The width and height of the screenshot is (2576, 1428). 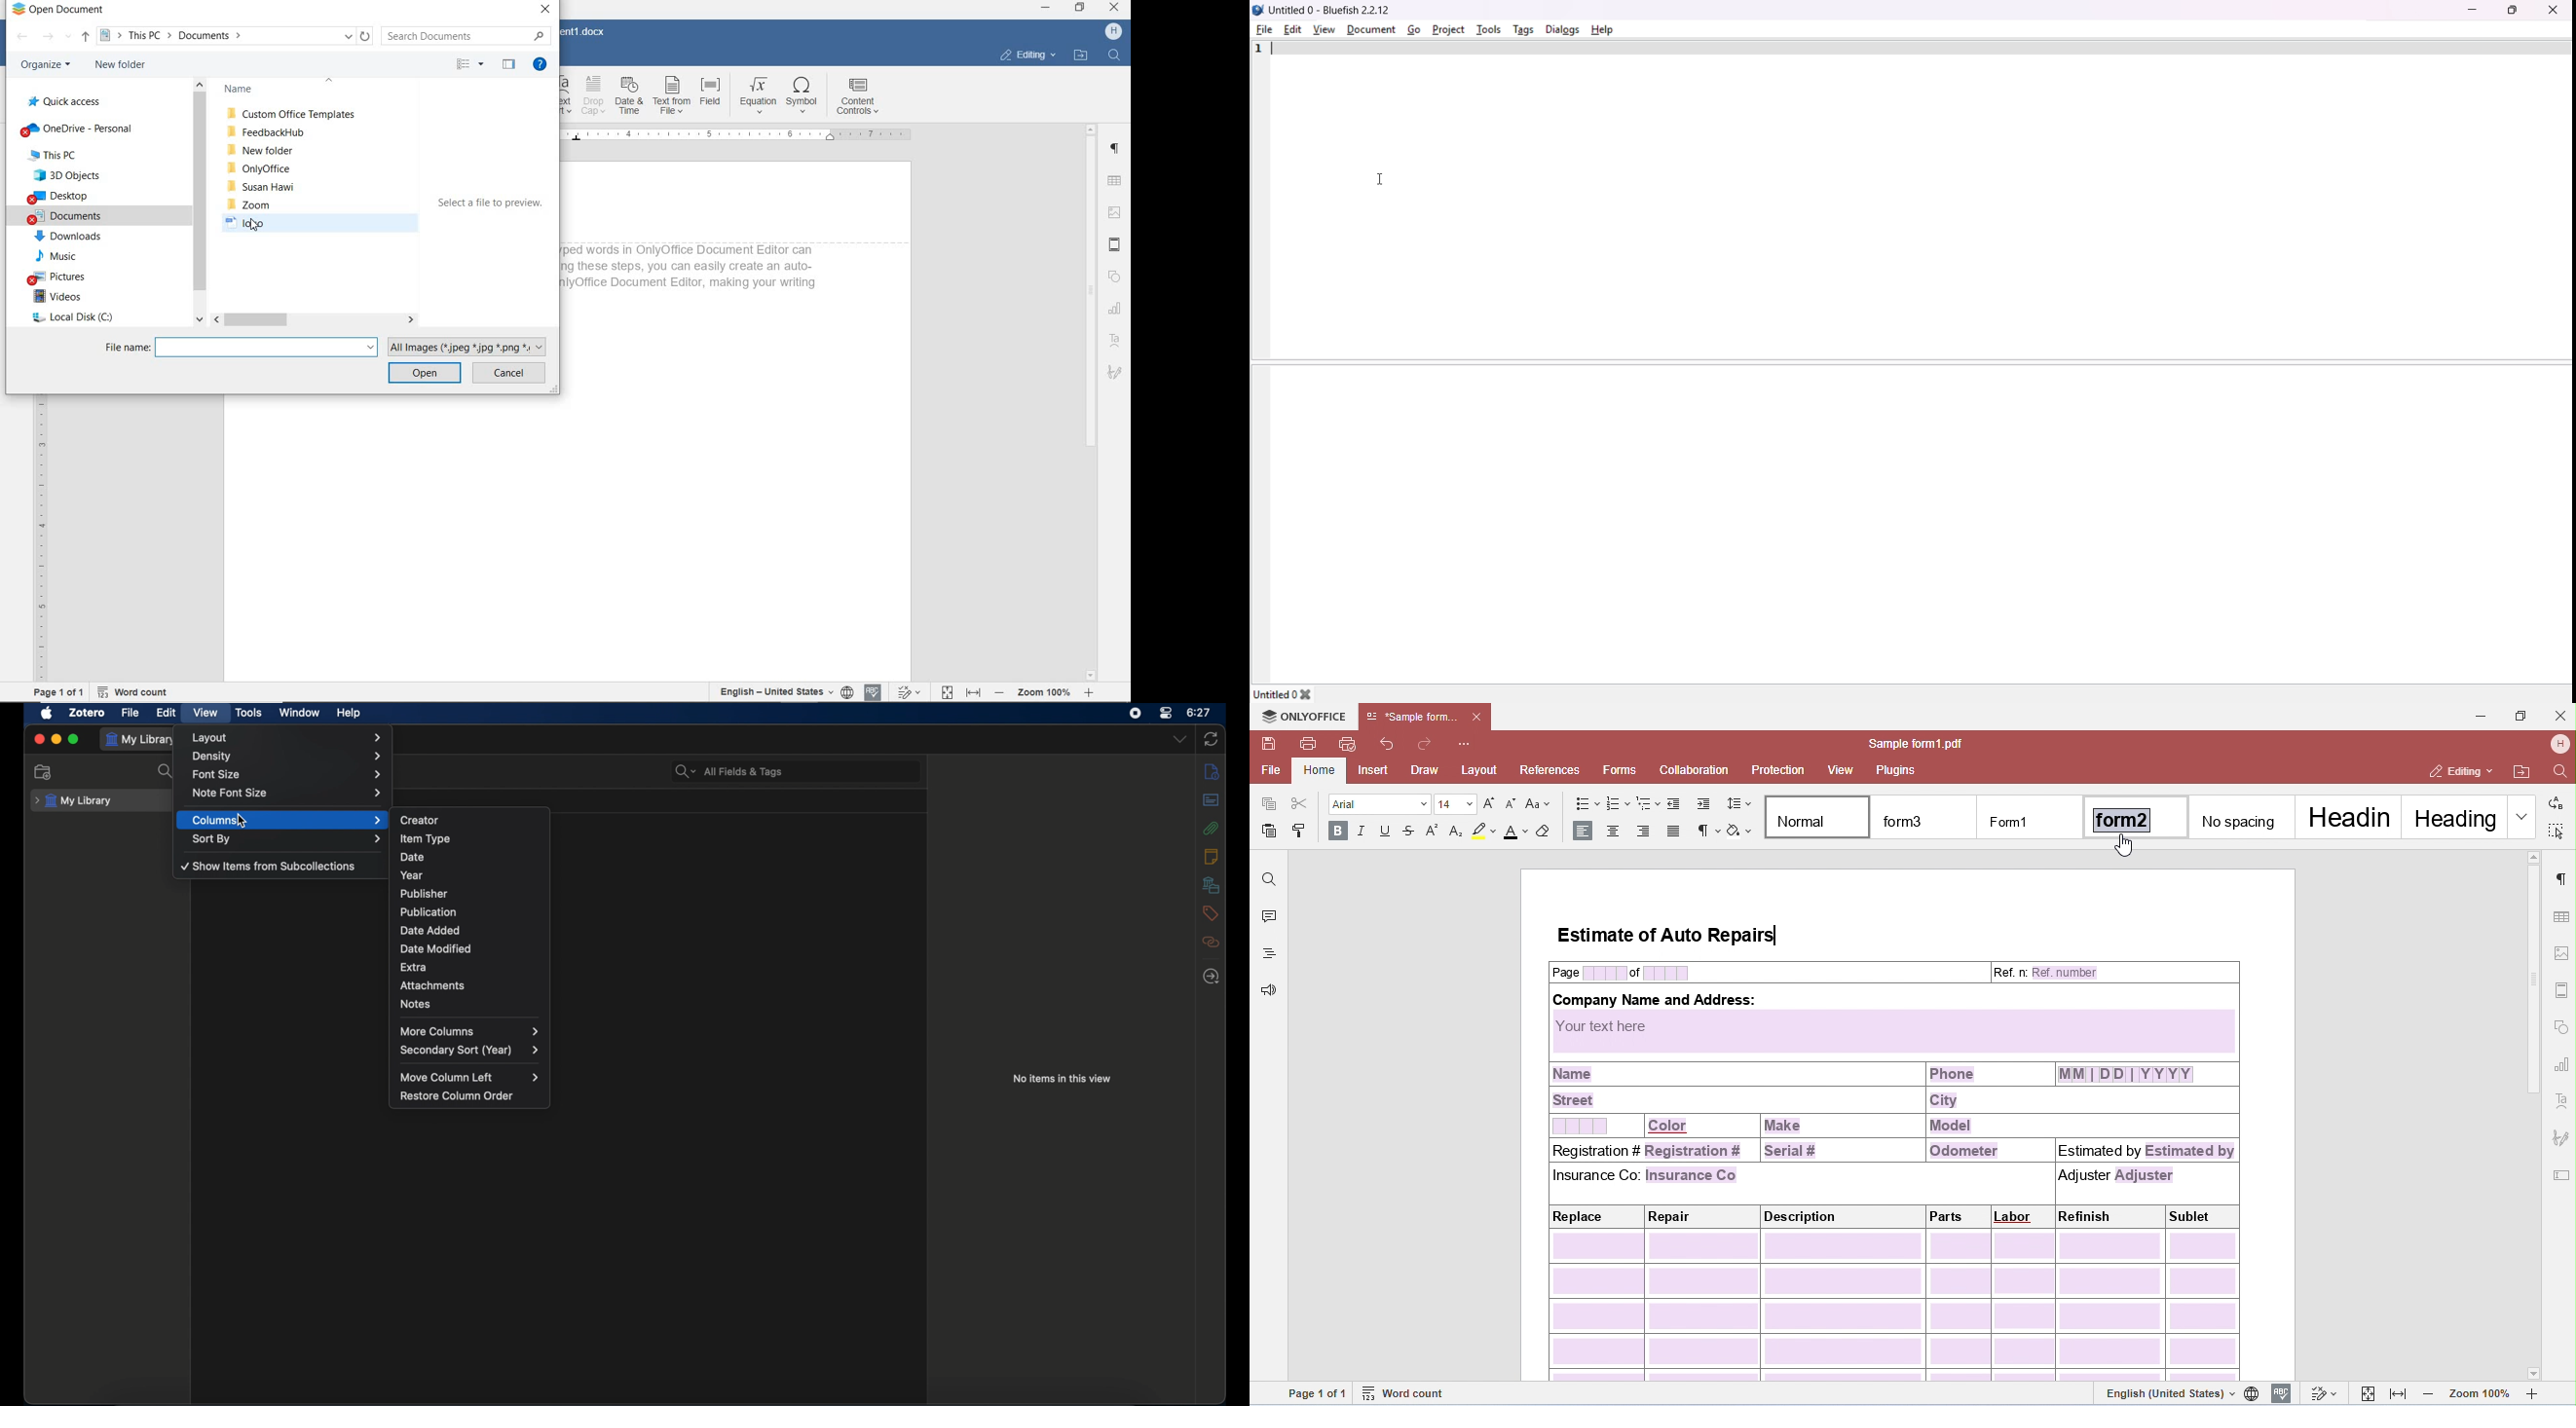 What do you see at coordinates (470, 1031) in the screenshot?
I see `more columns` at bounding box center [470, 1031].